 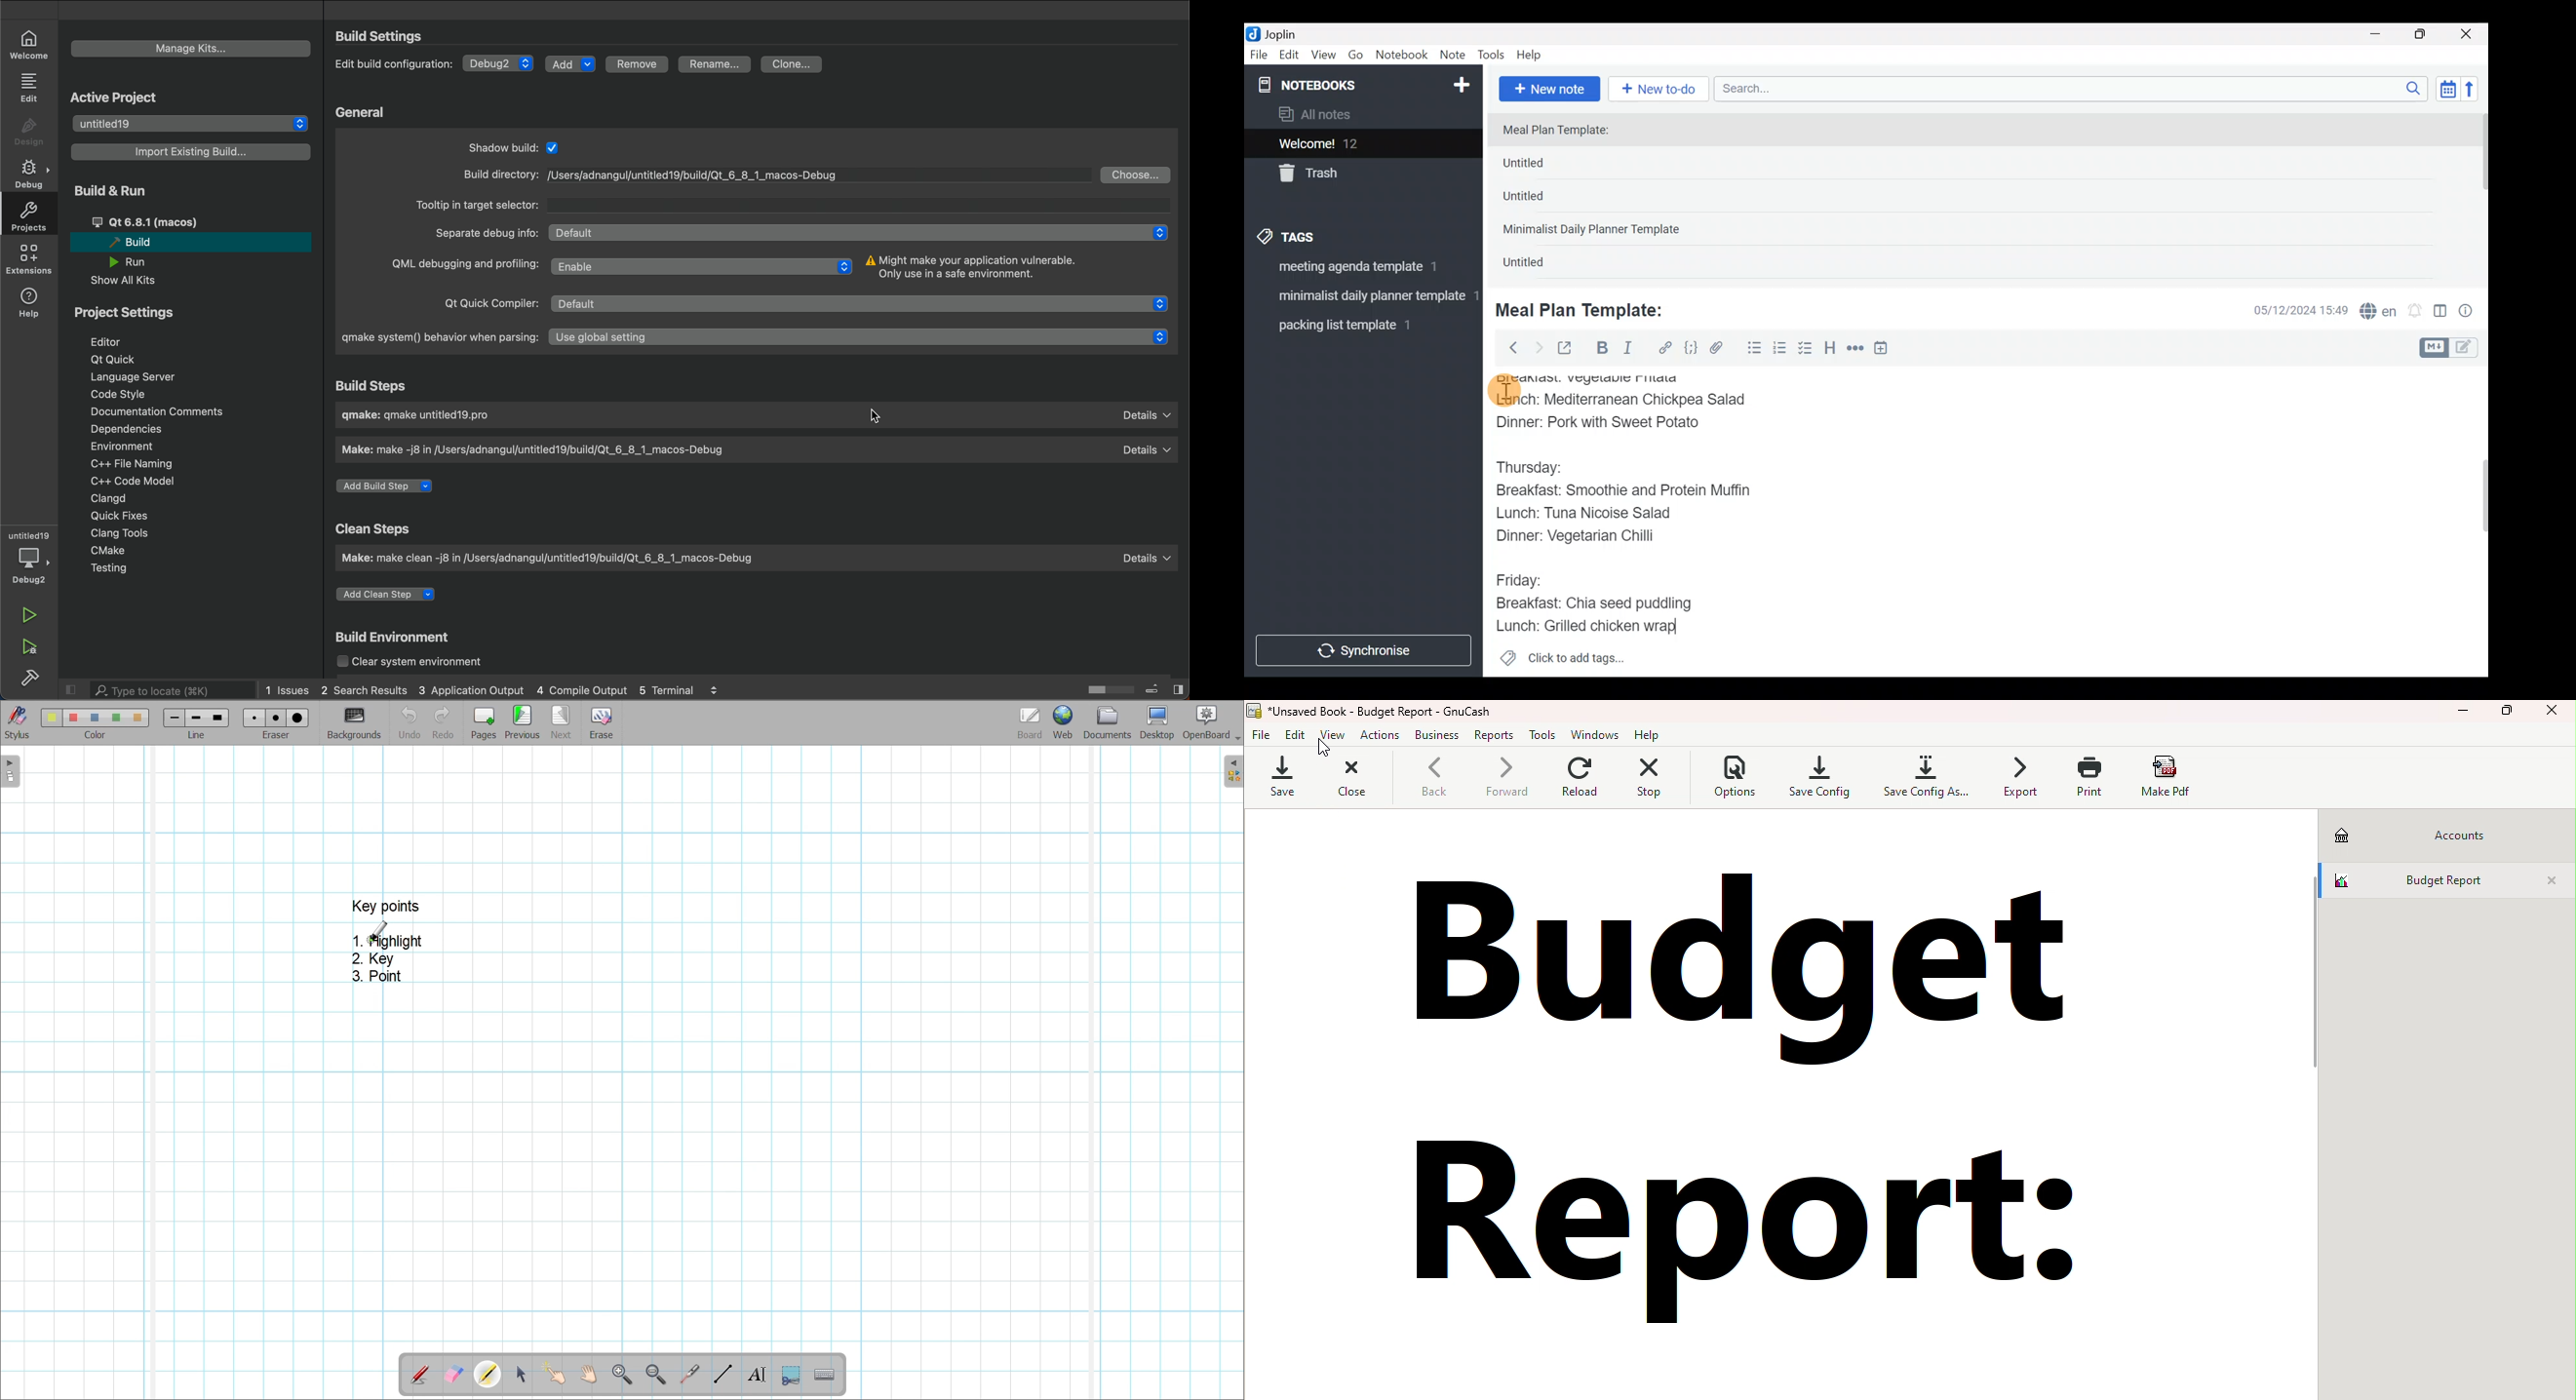 What do you see at coordinates (522, 722) in the screenshot?
I see `Go to previous page` at bounding box center [522, 722].